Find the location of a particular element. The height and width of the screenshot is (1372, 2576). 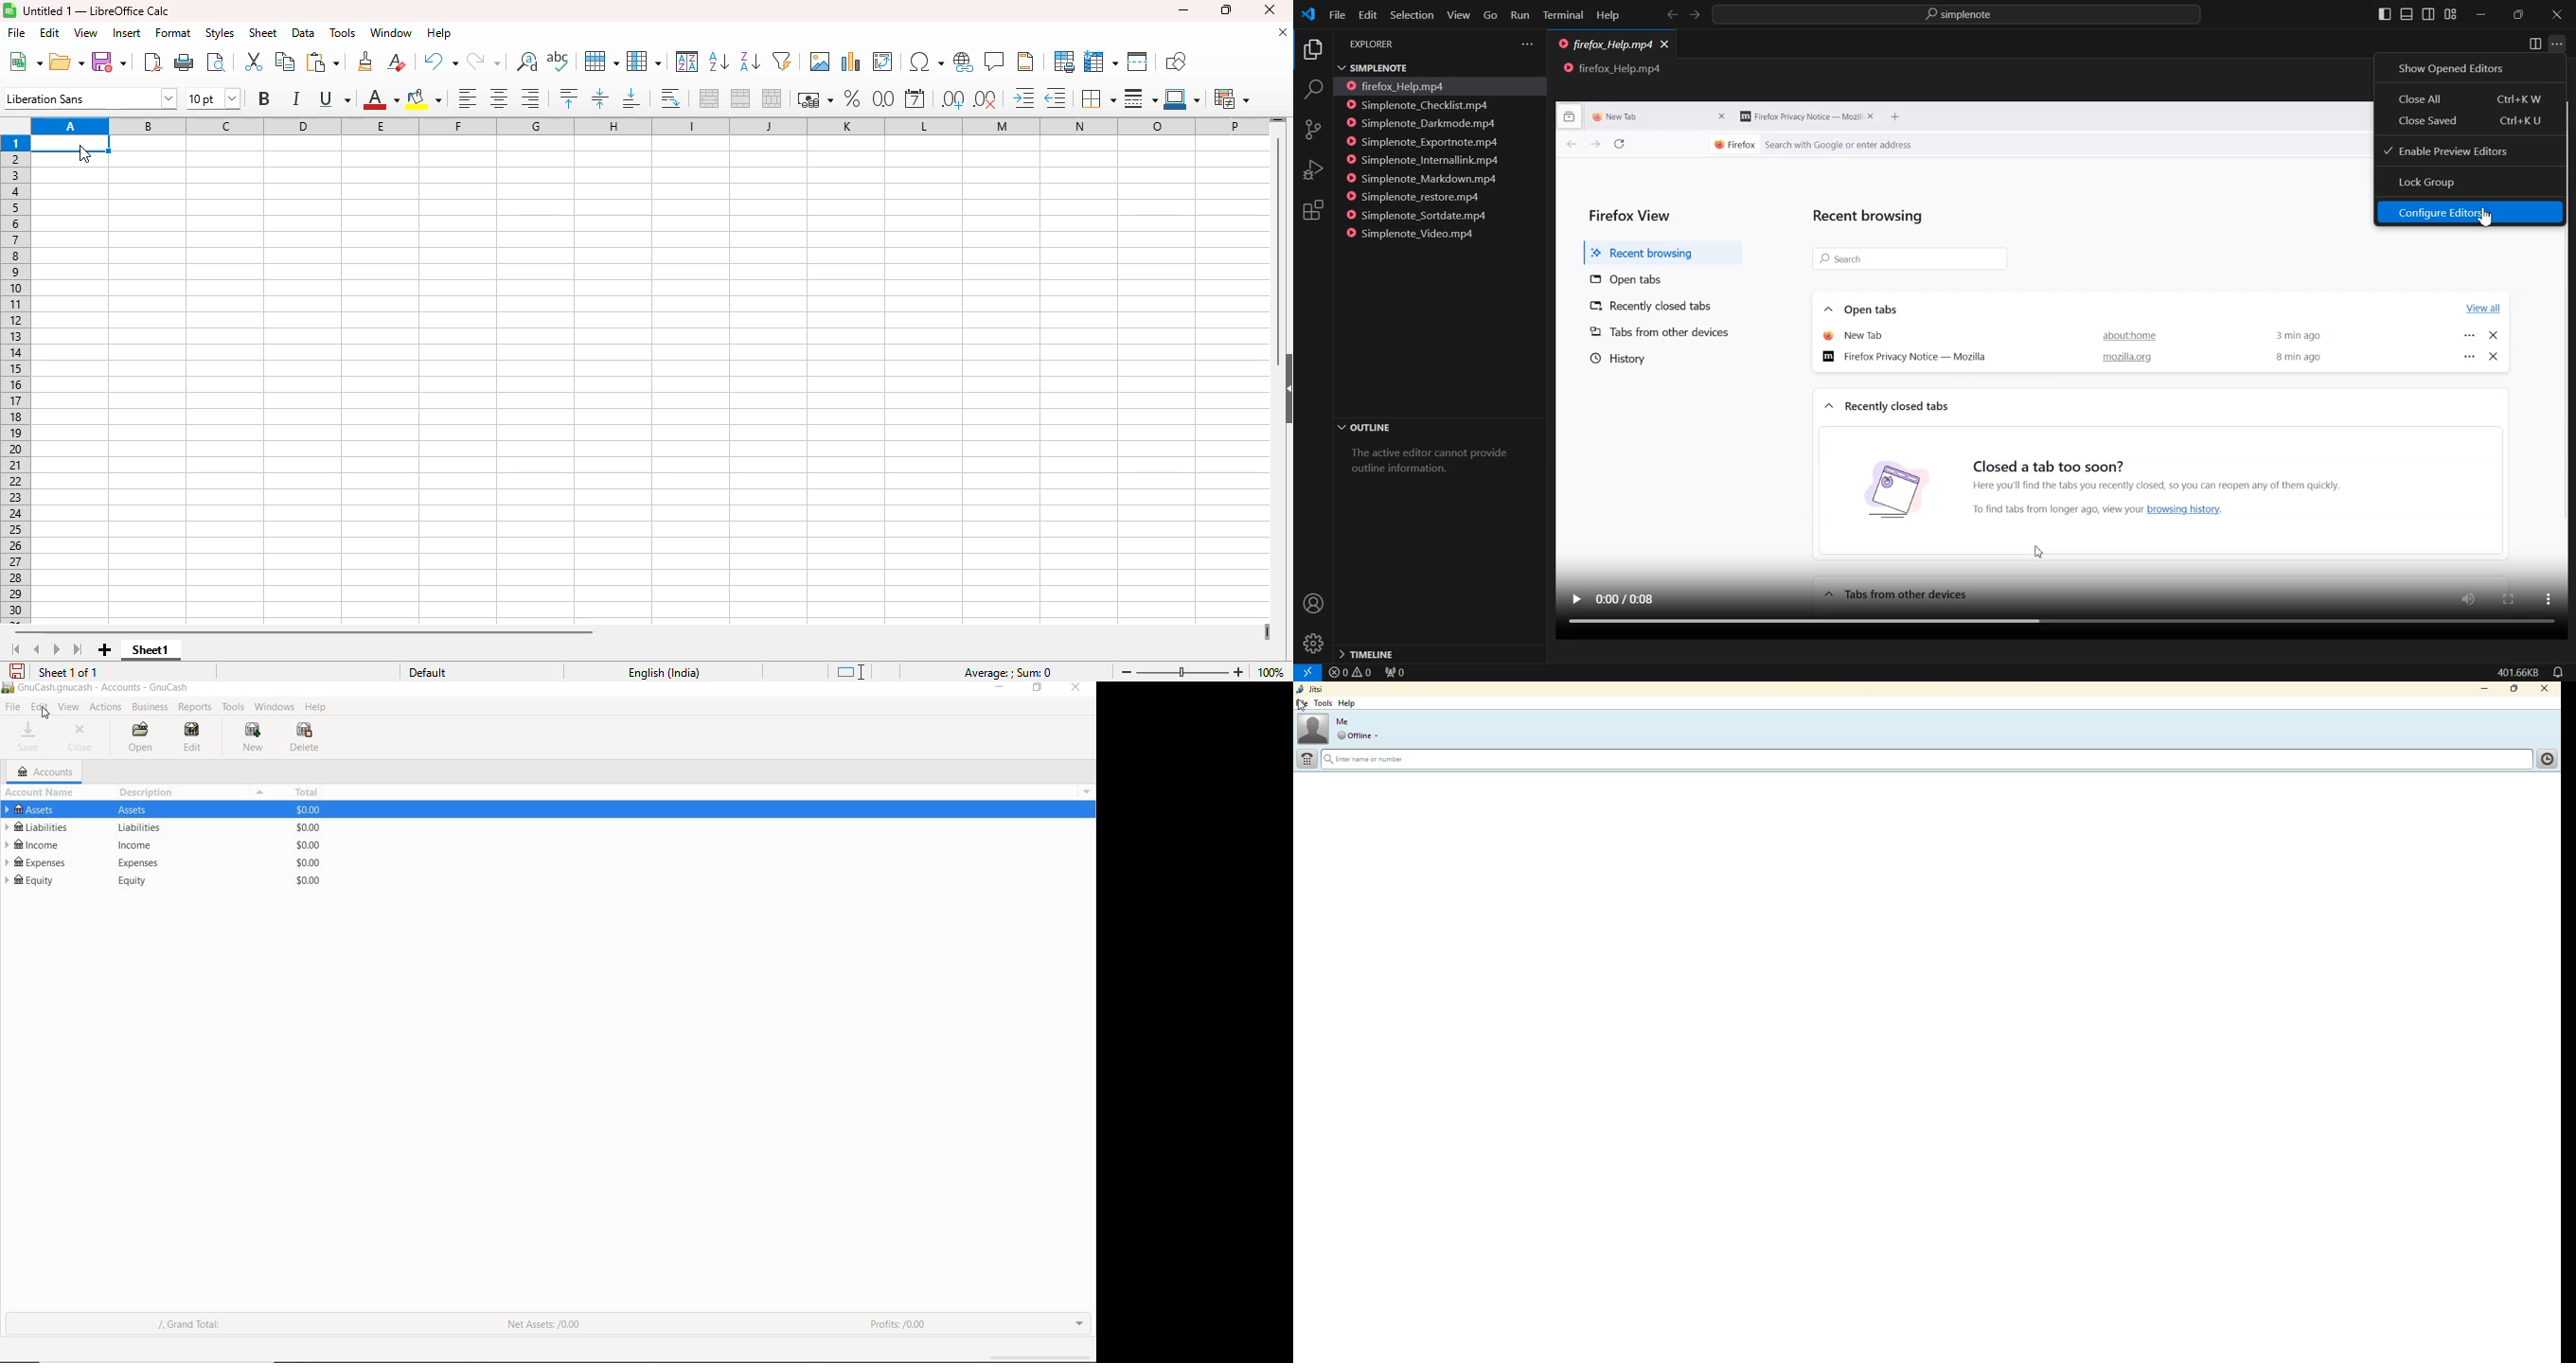

insert or edit pivot table is located at coordinates (883, 62).